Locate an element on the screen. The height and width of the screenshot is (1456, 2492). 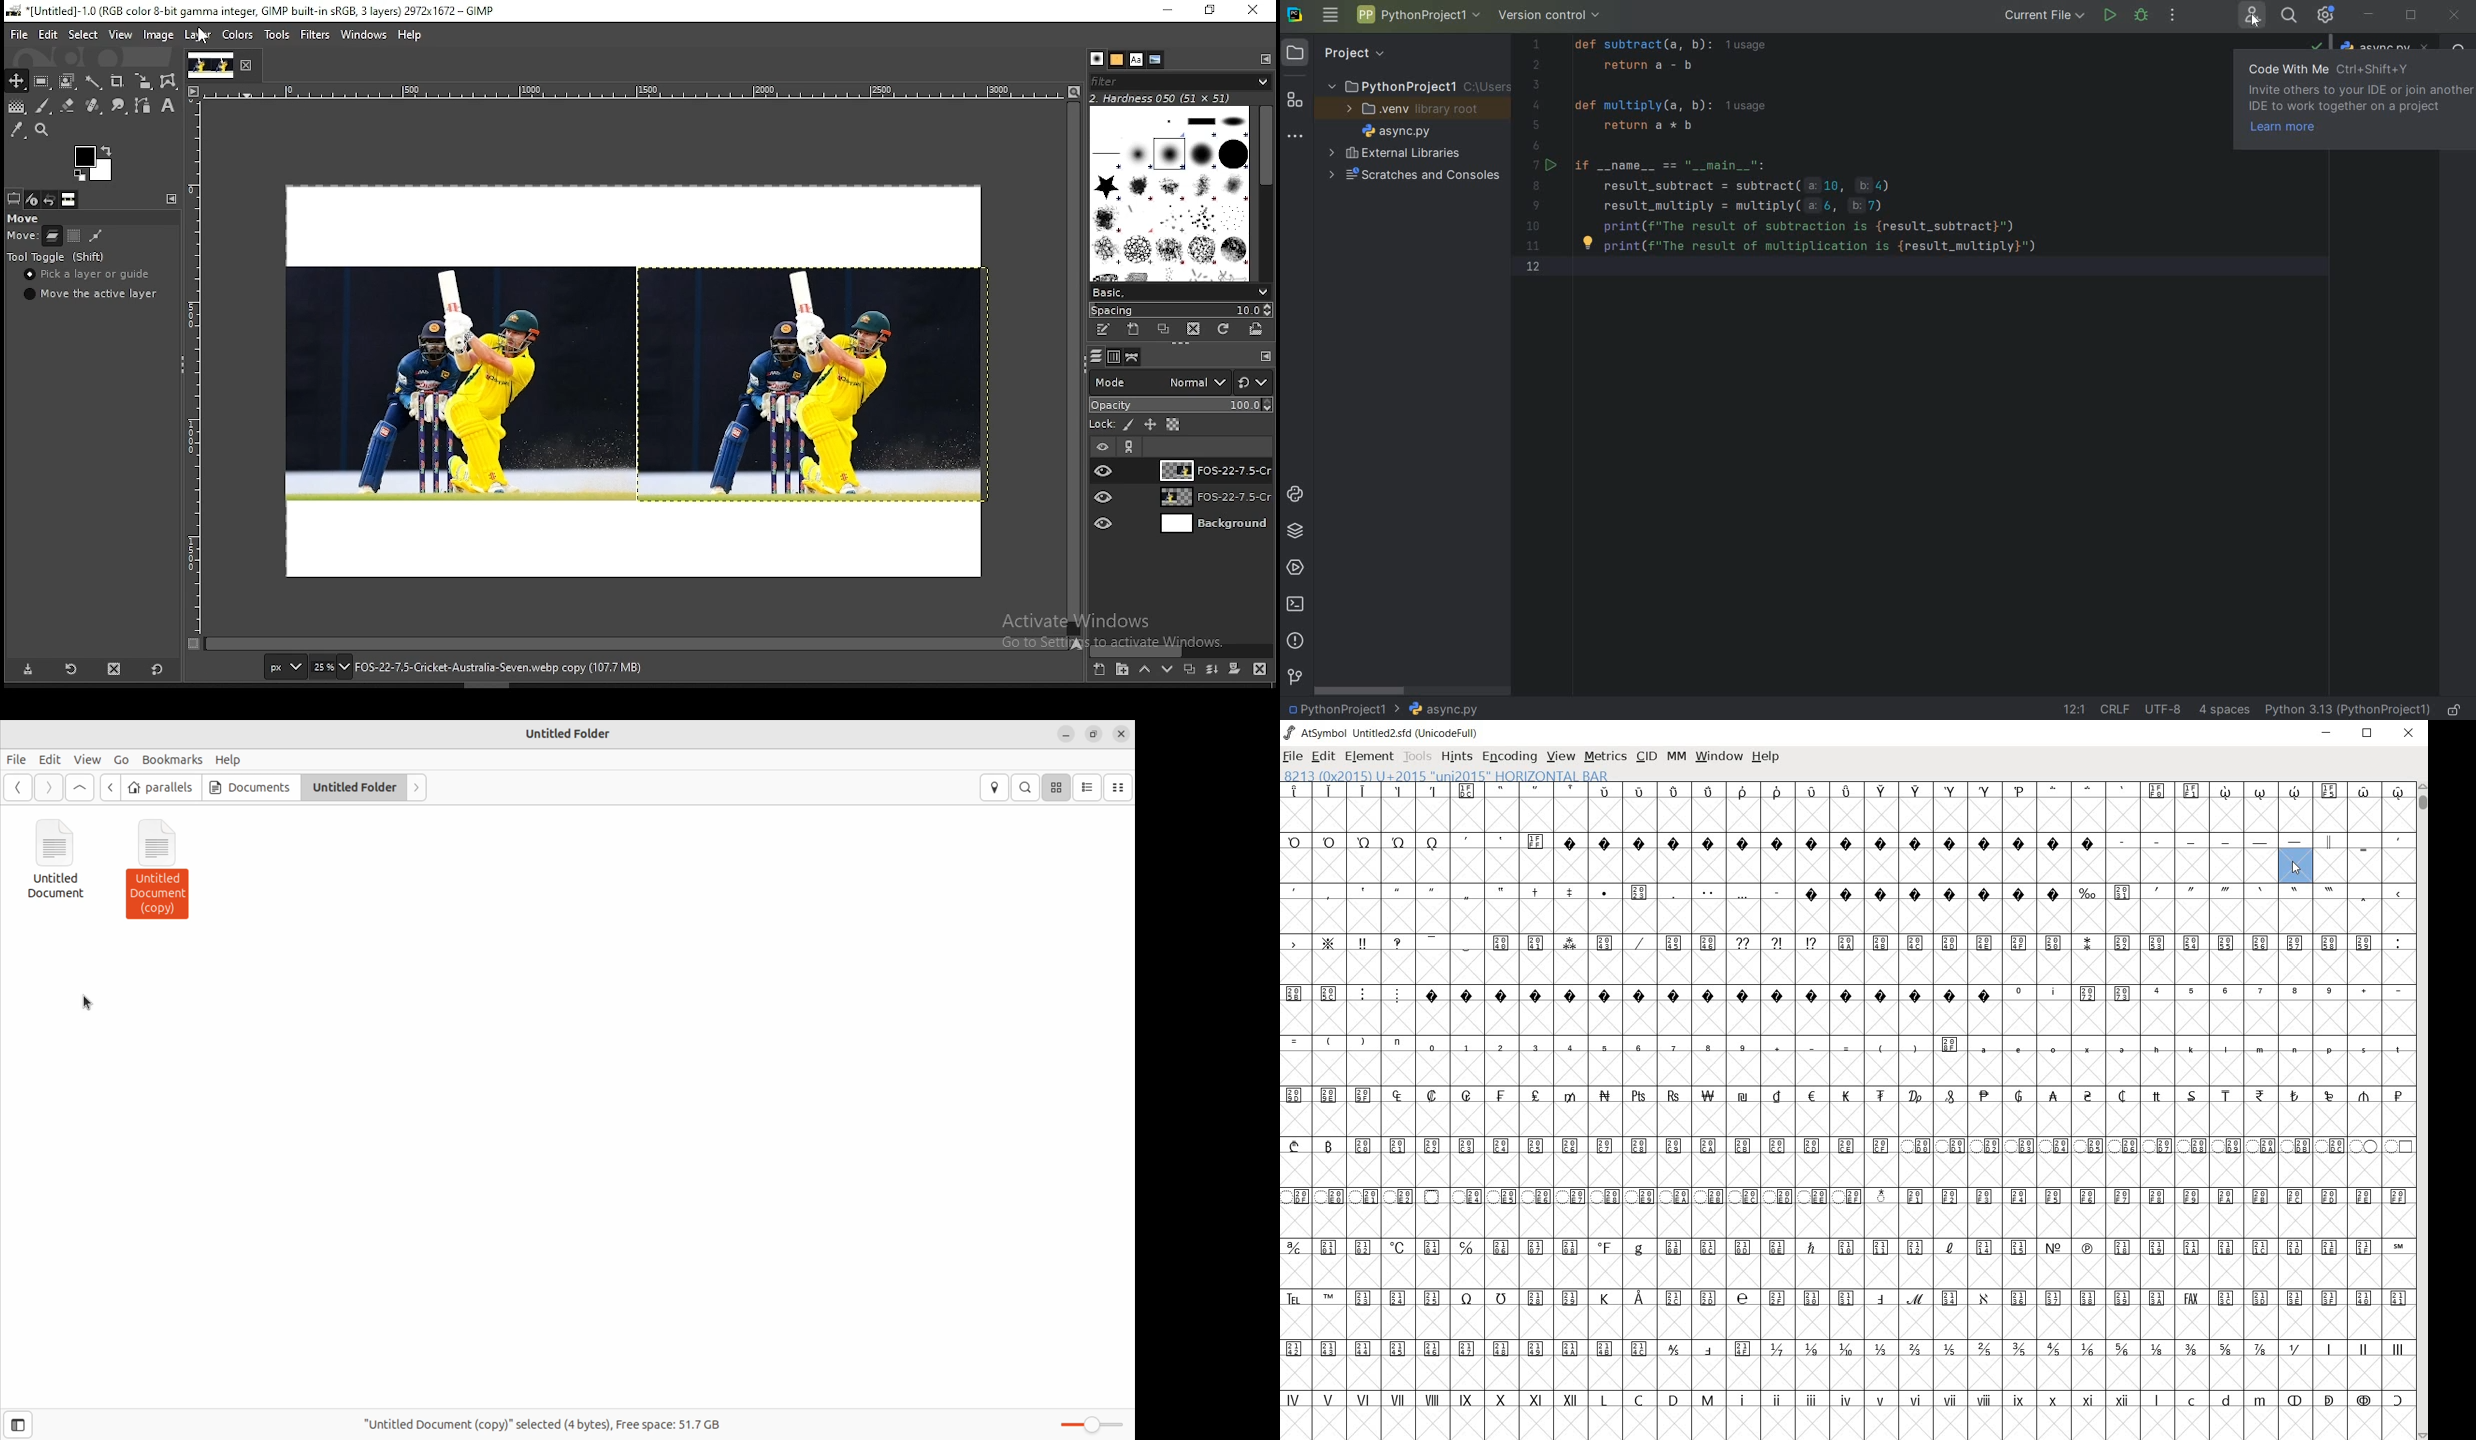
cursor location is located at coordinates (2294, 868).